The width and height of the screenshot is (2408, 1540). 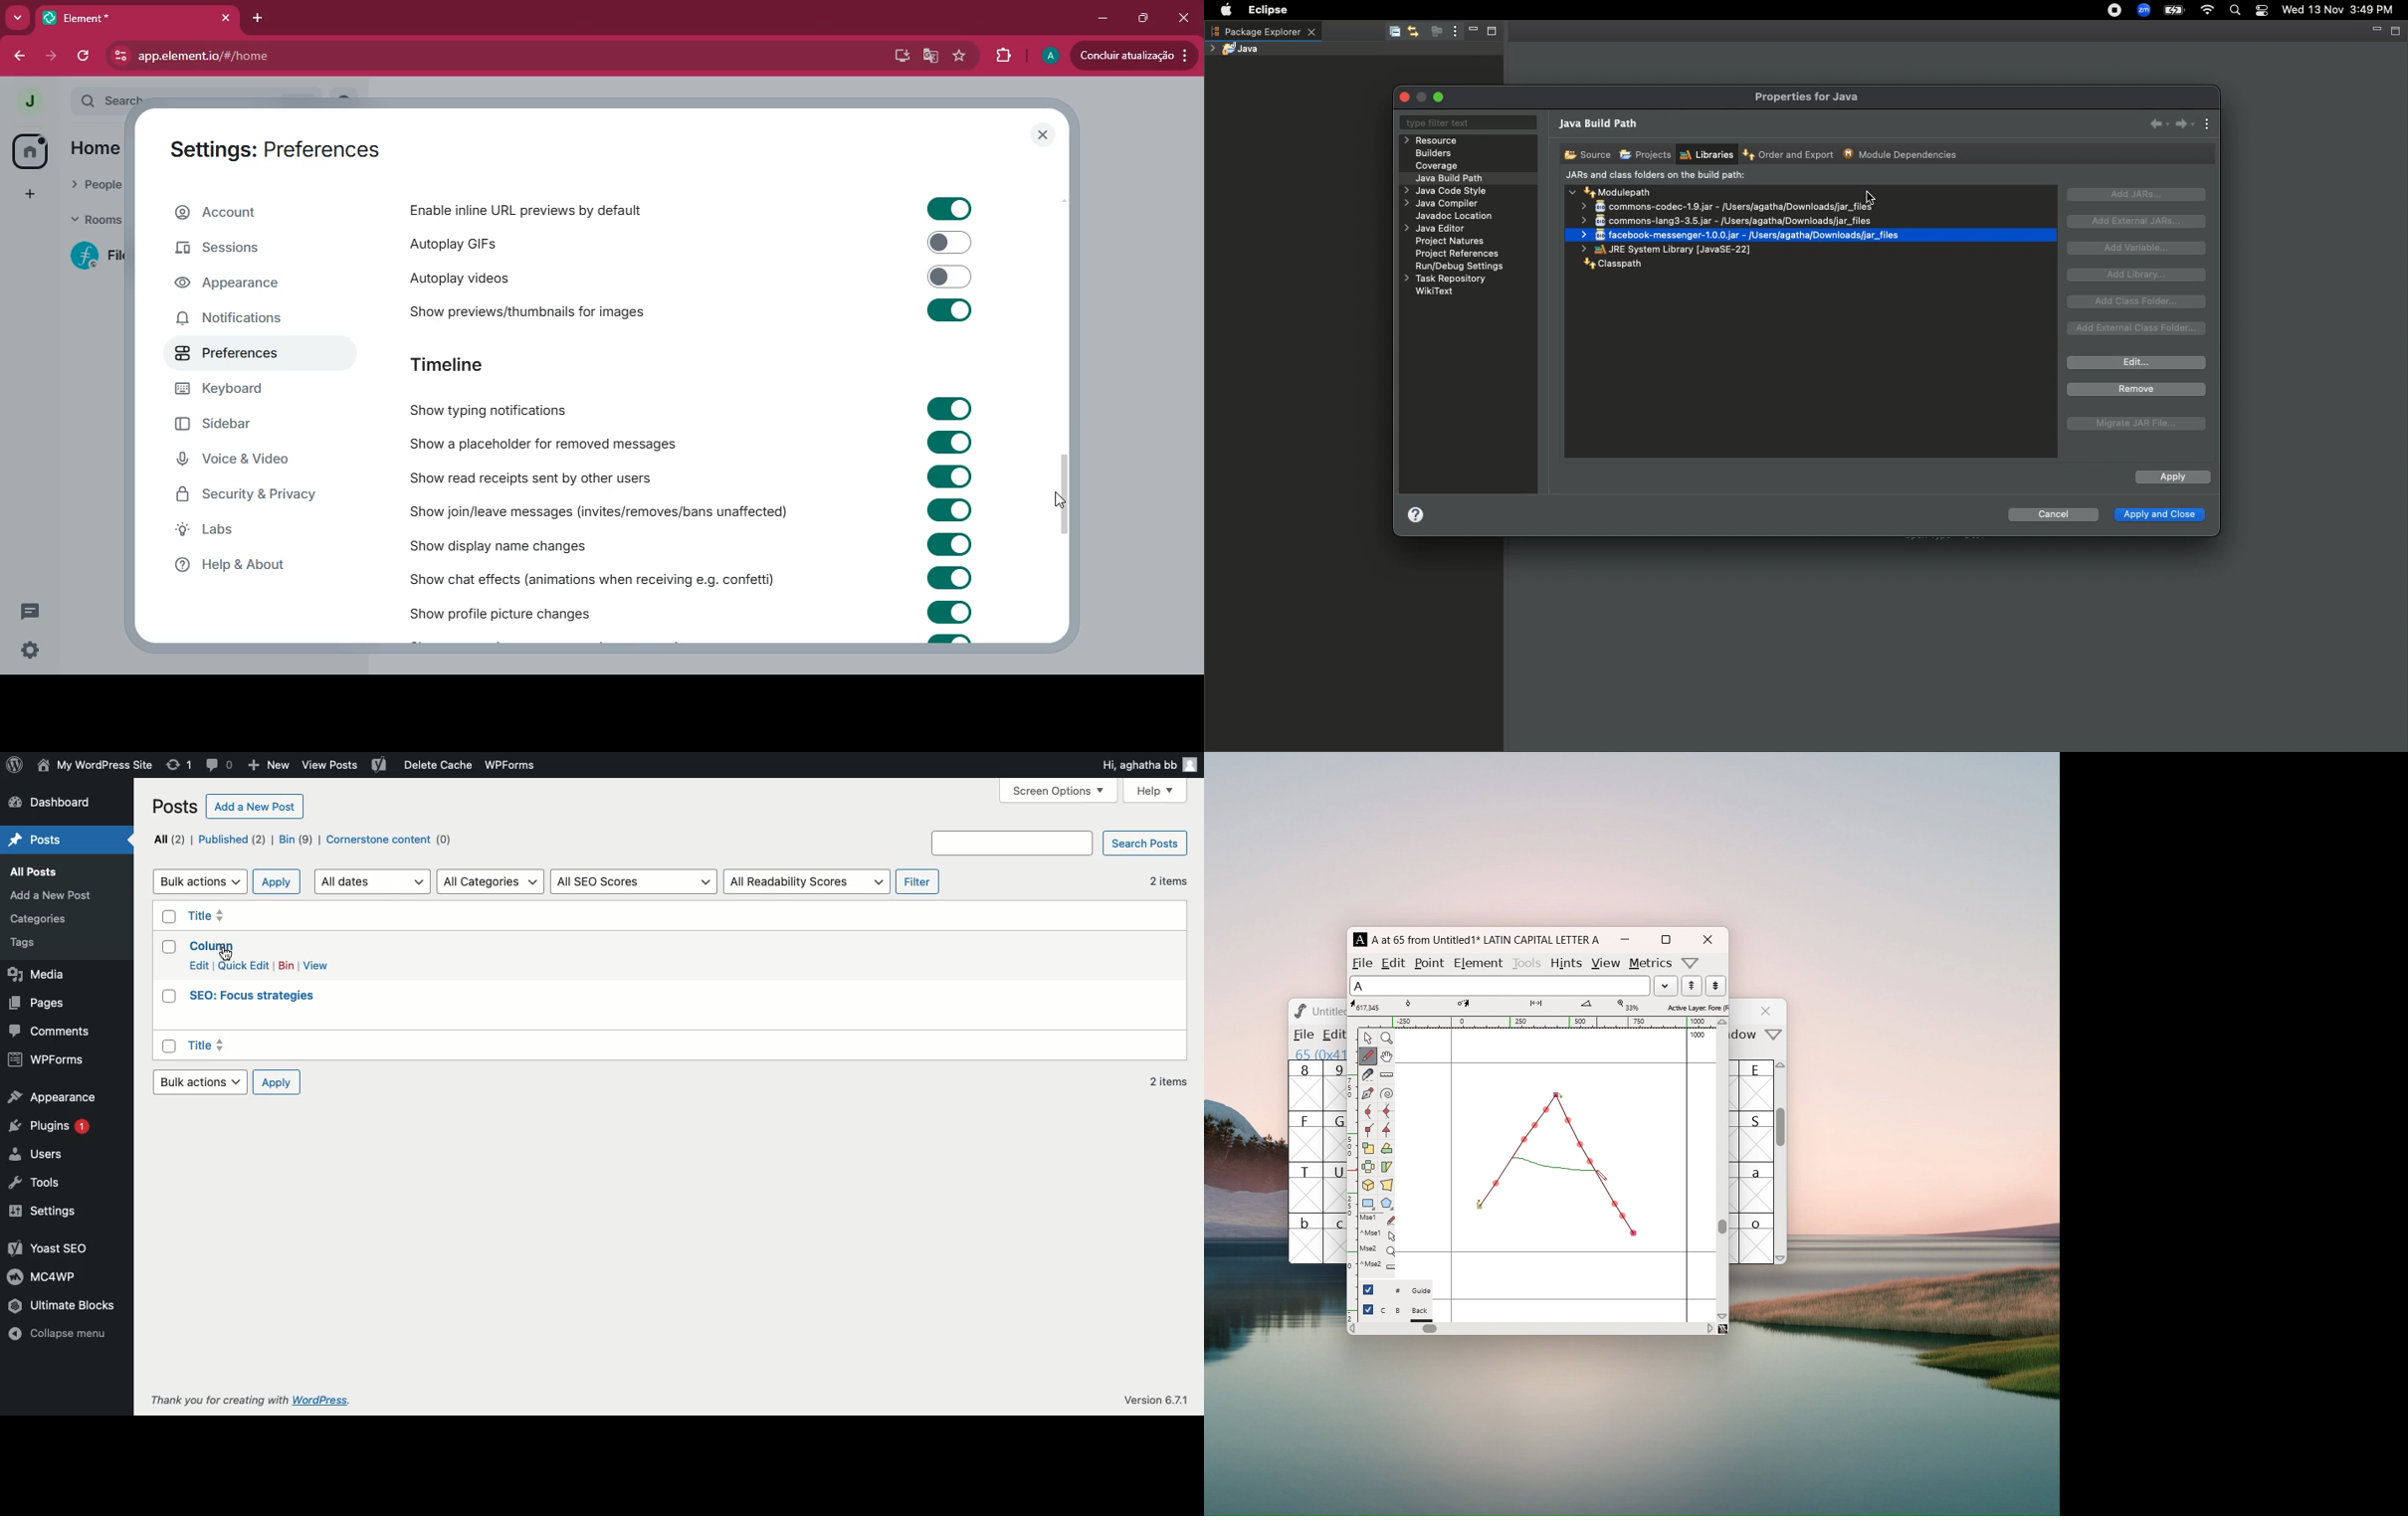 What do you see at coordinates (1386, 1130) in the screenshot?
I see `add a tangent point` at bounding box center [1386, 1130].